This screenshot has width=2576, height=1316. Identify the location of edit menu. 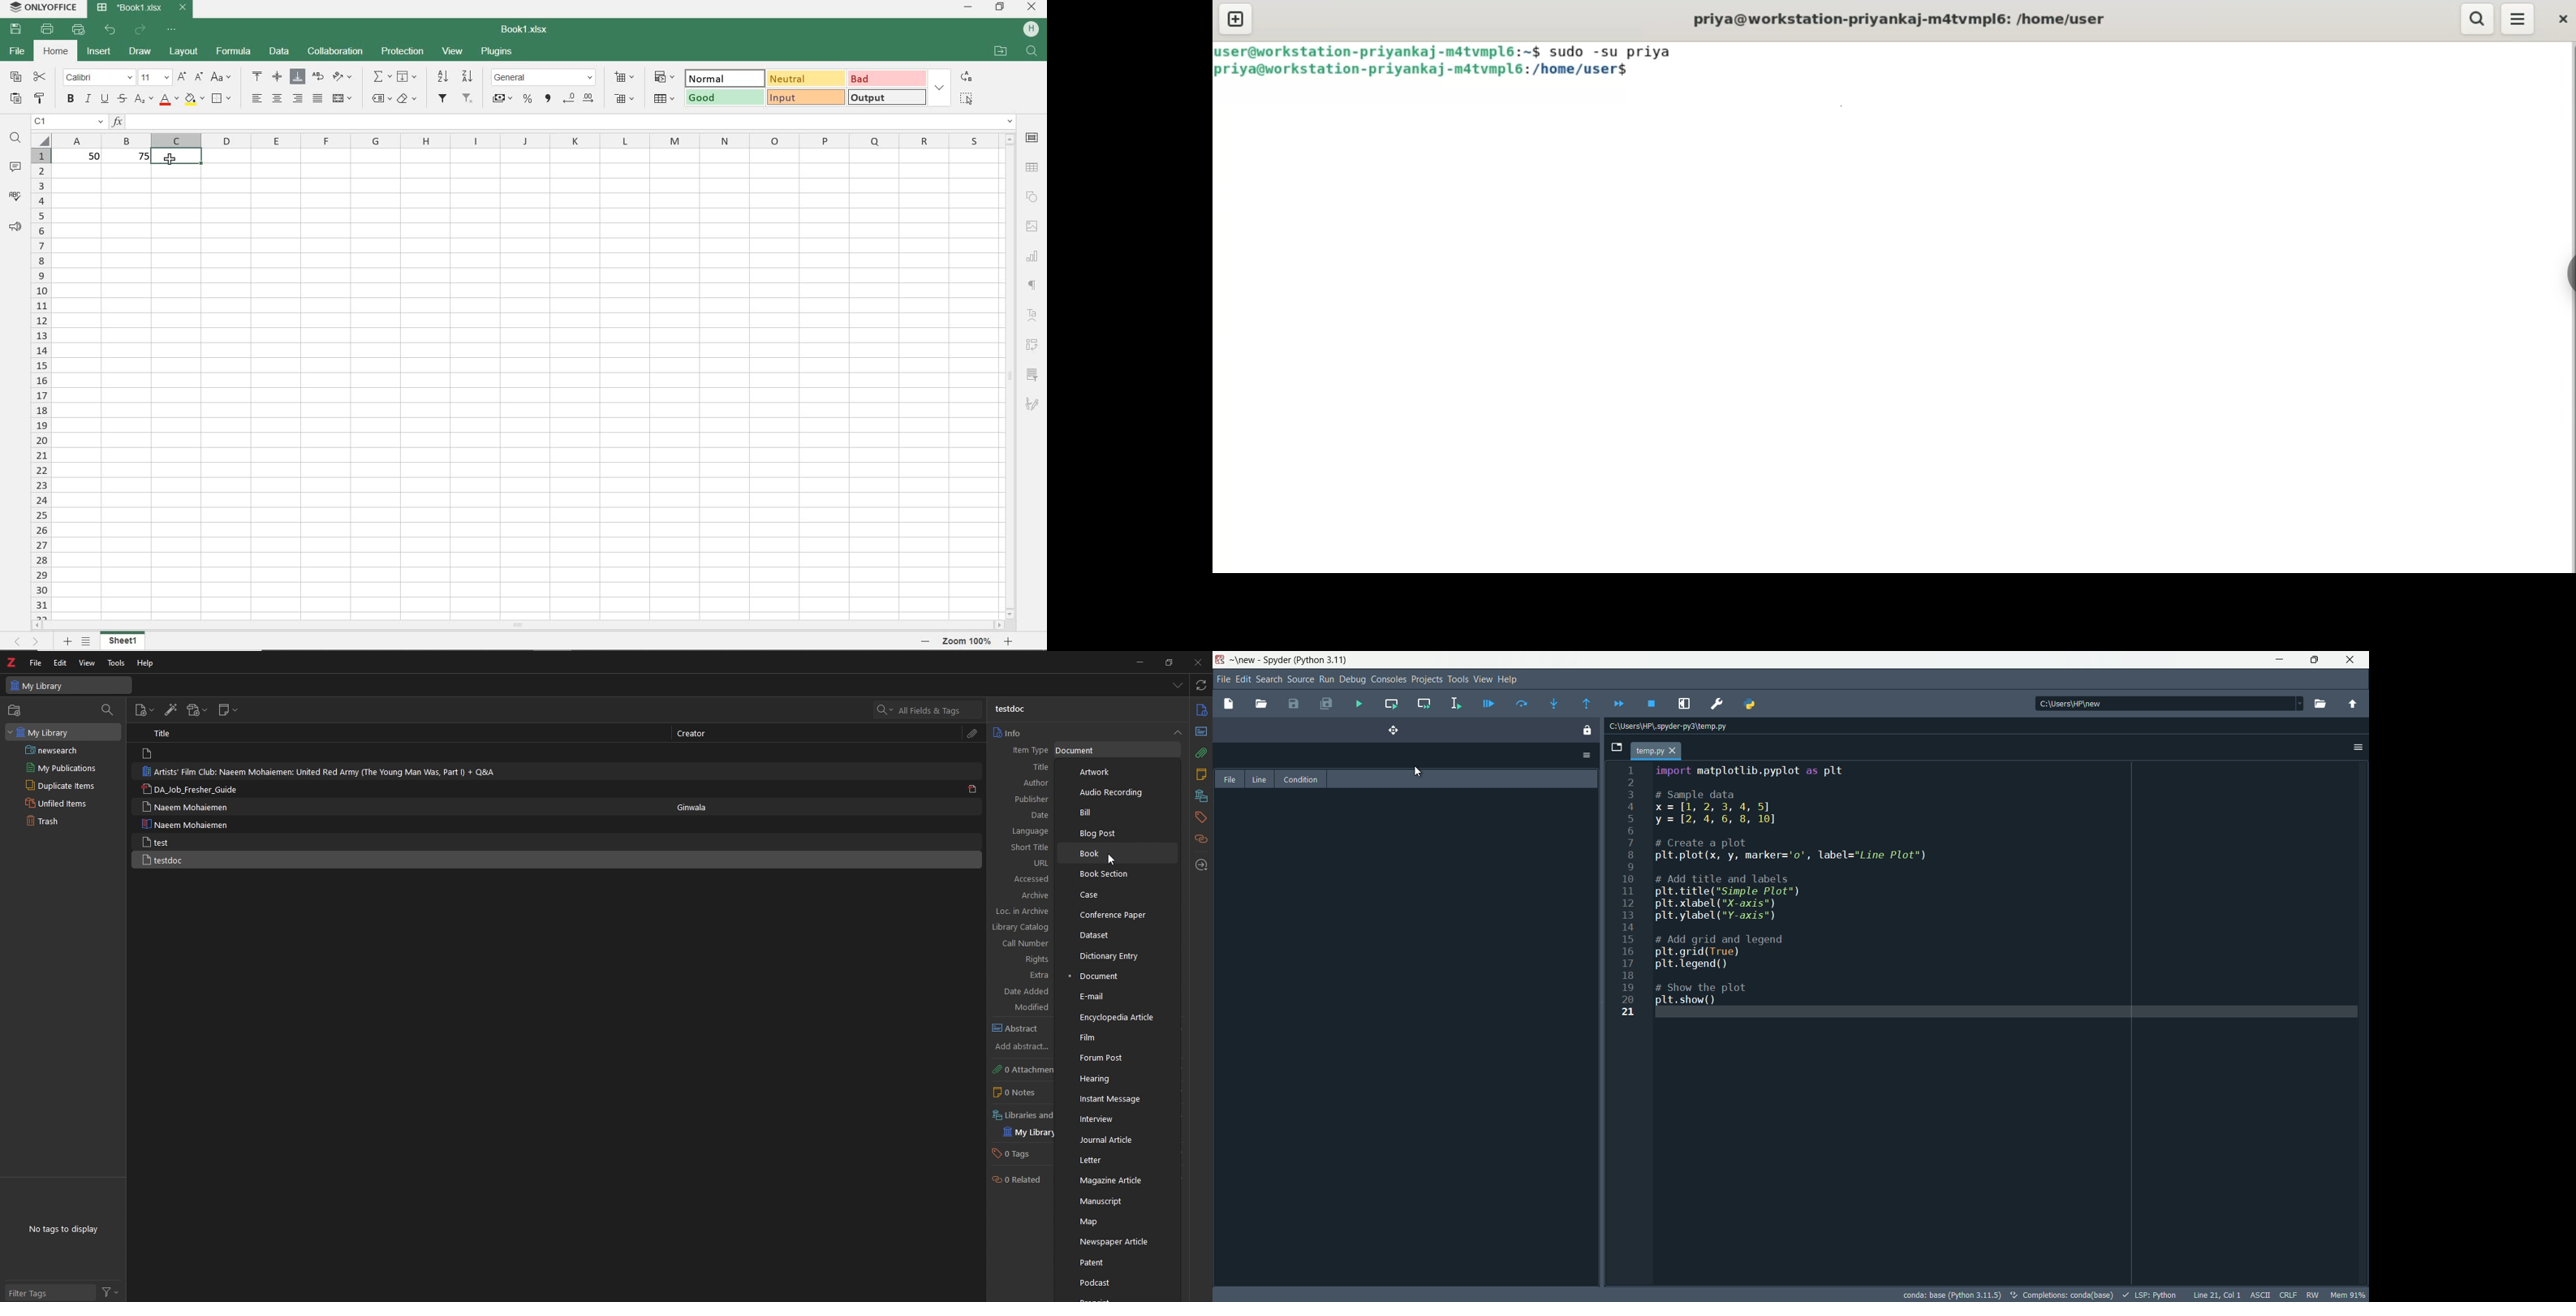
(1244, 678).